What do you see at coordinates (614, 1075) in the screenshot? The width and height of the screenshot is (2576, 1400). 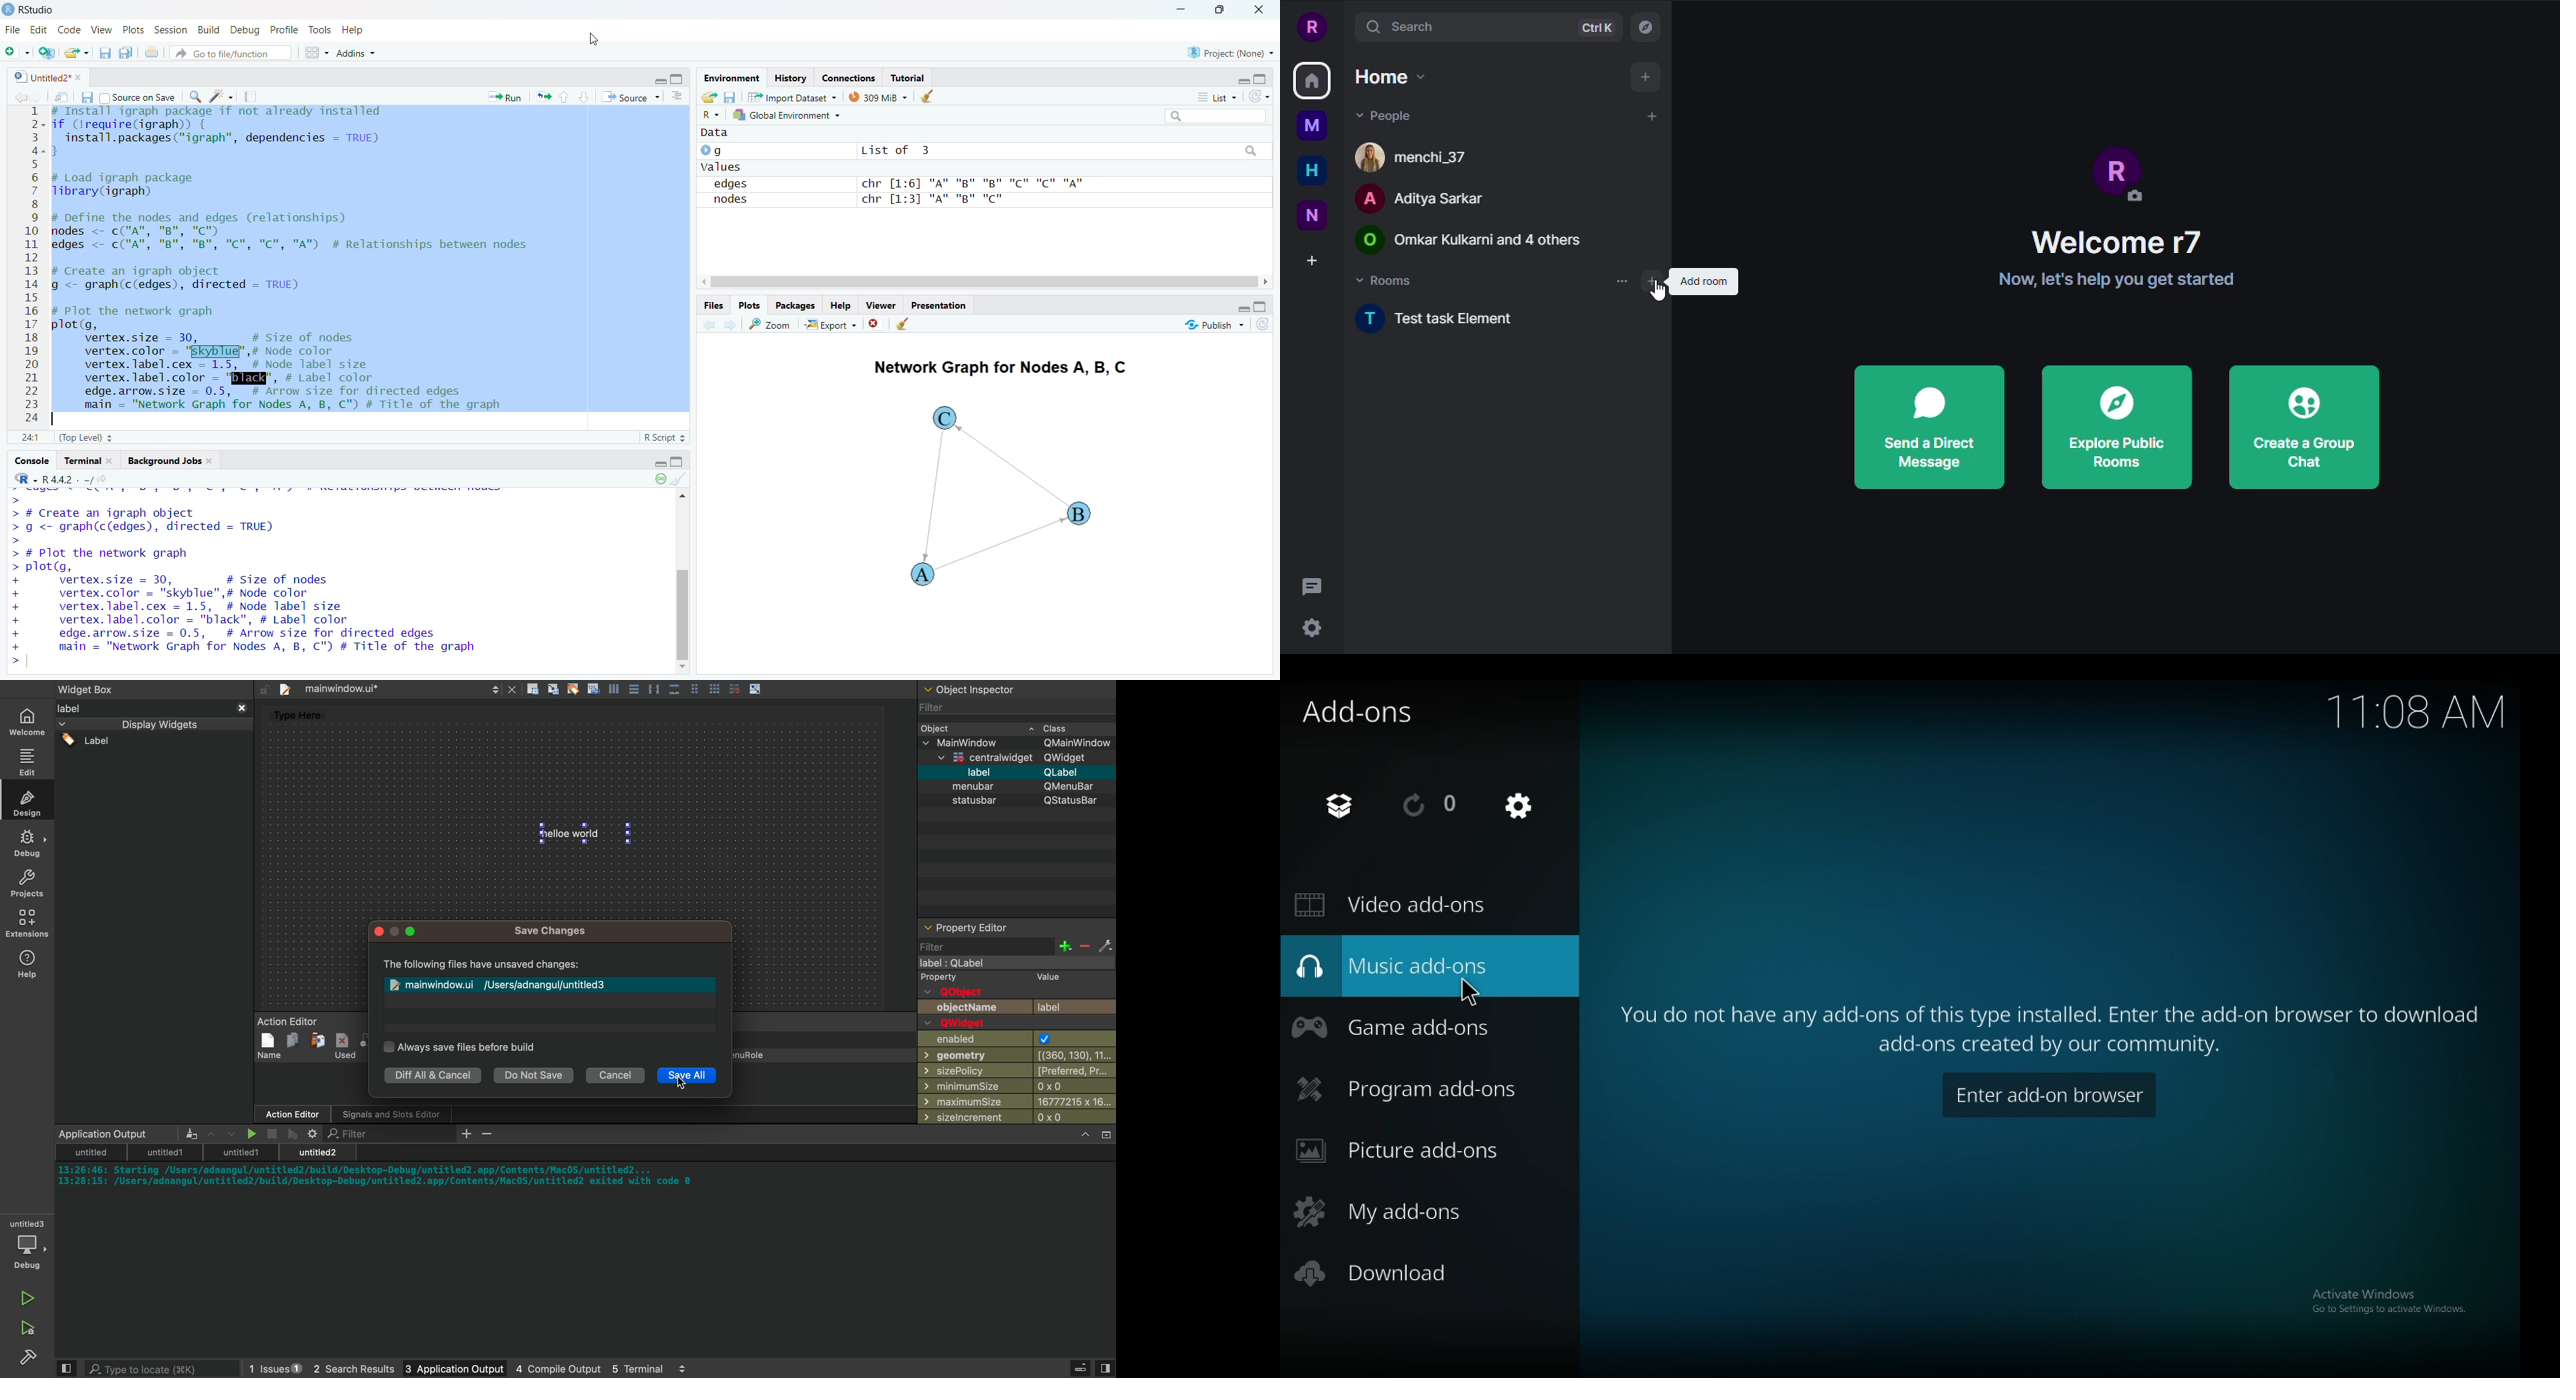 I see `` at bounding box center [614, 1075].